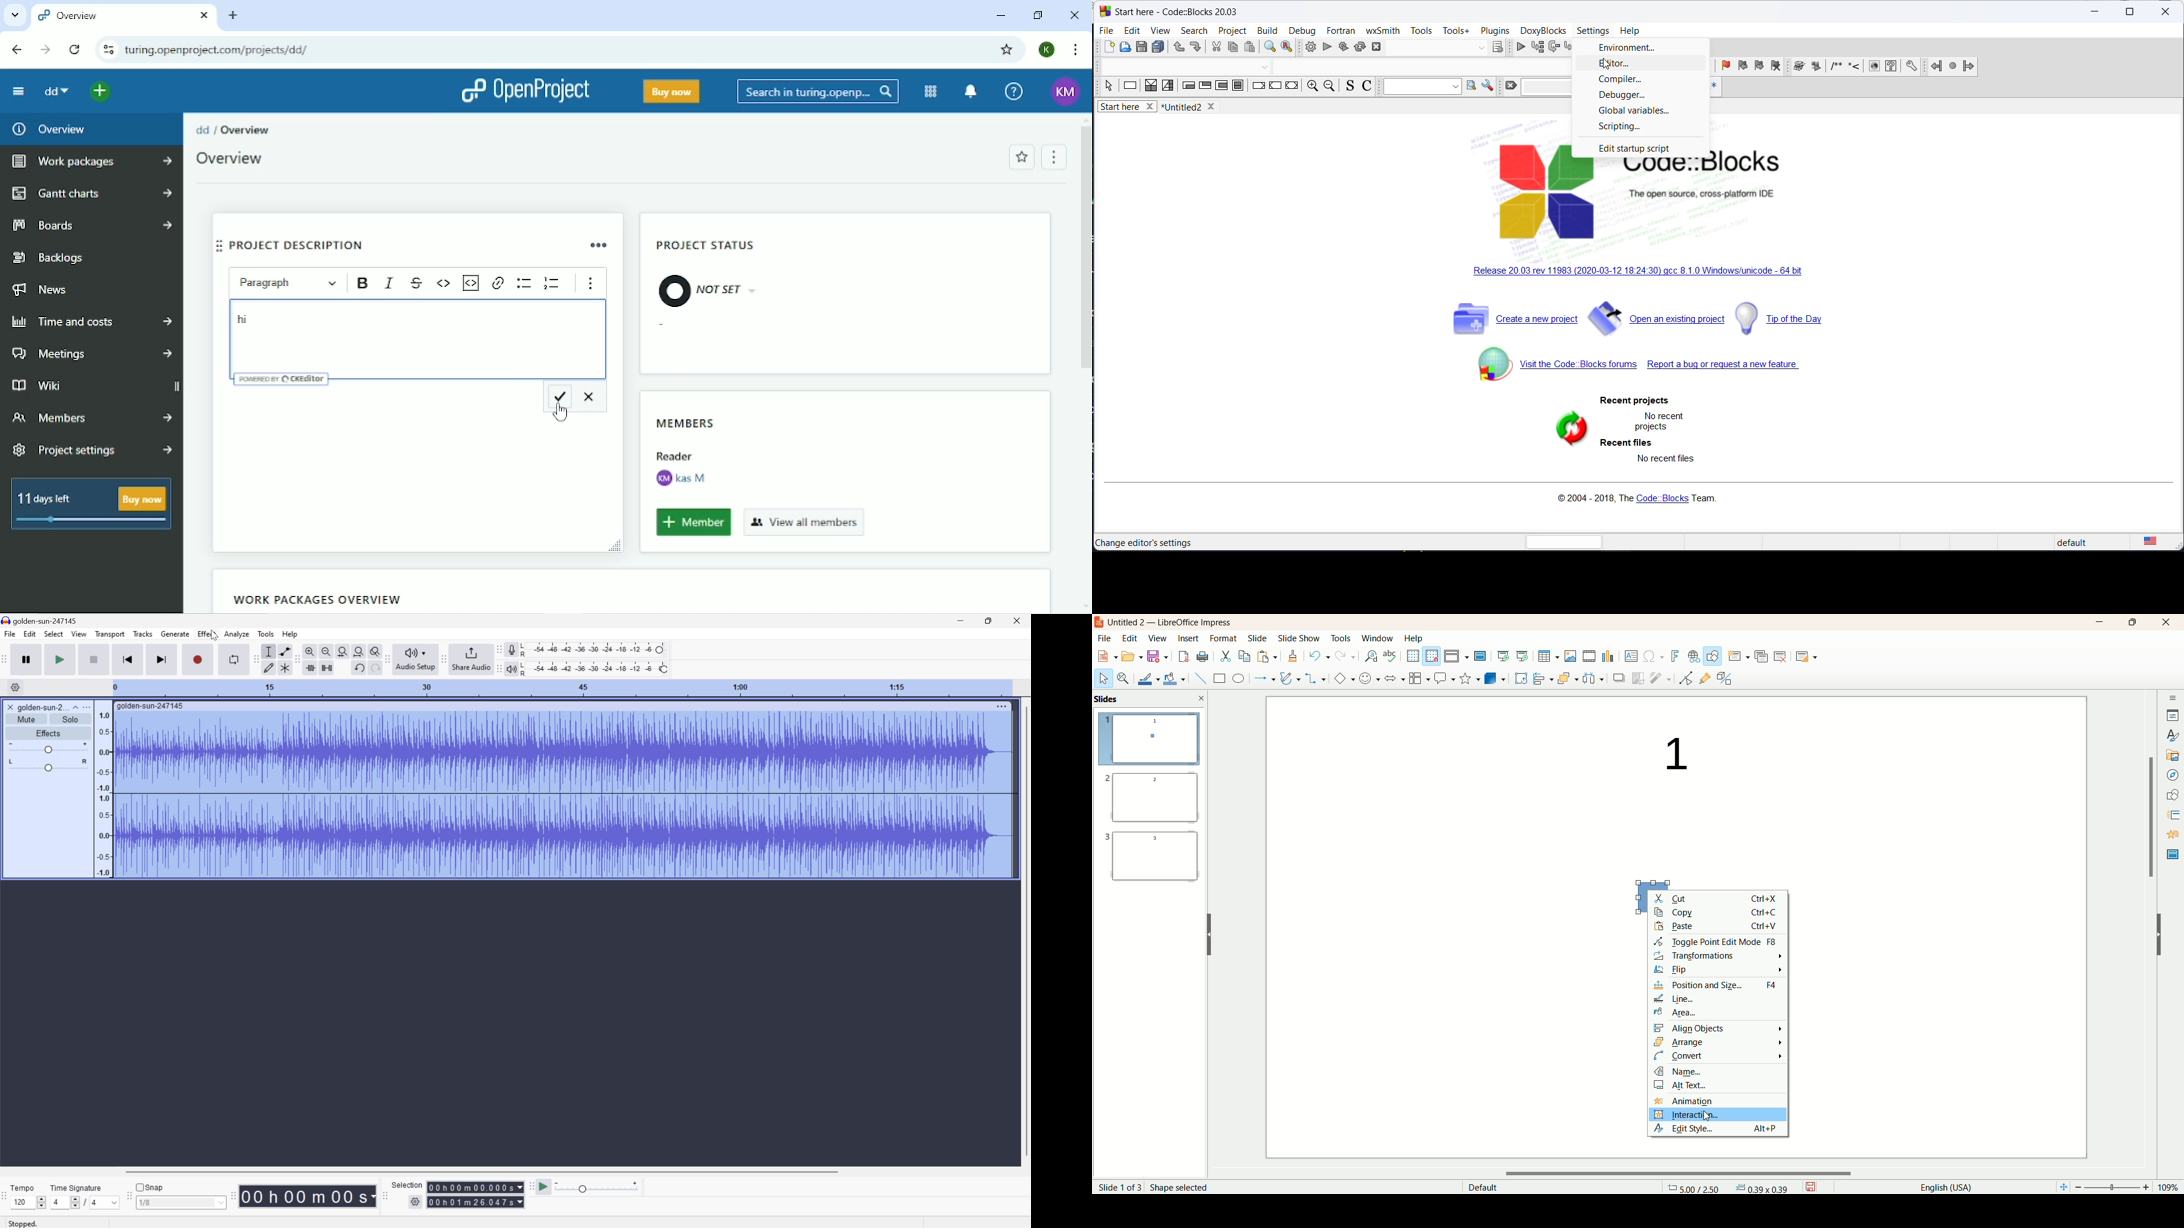 The width and height of the screenshot is (2184, 1232). I want to click on regex, so click(1713, 88).